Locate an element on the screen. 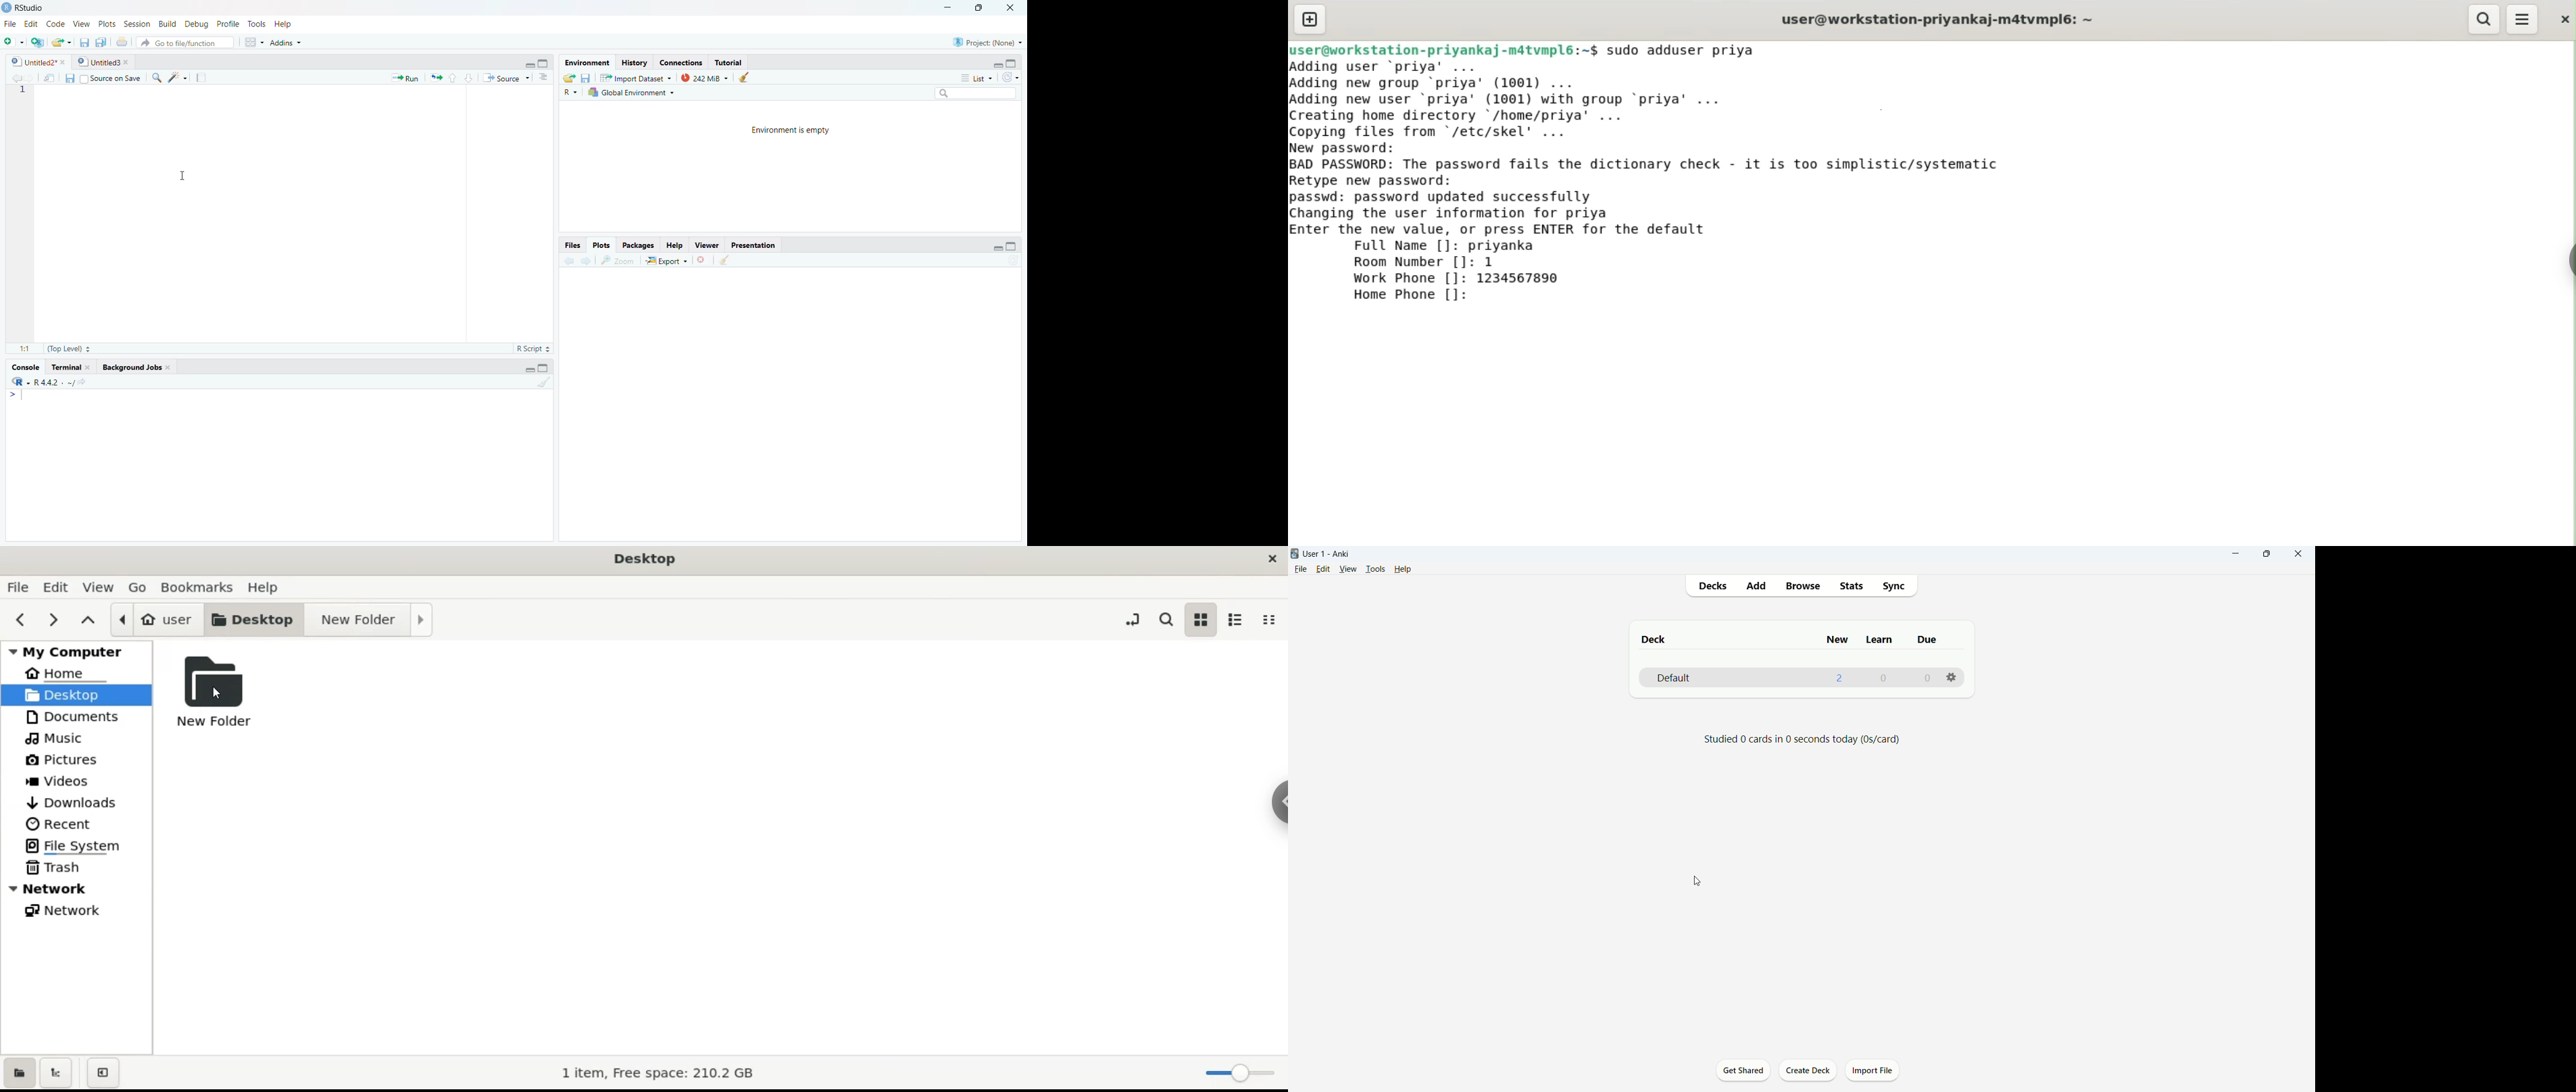 The image size is (2576, 1092). RStudio is located at coordinates (33, 8).